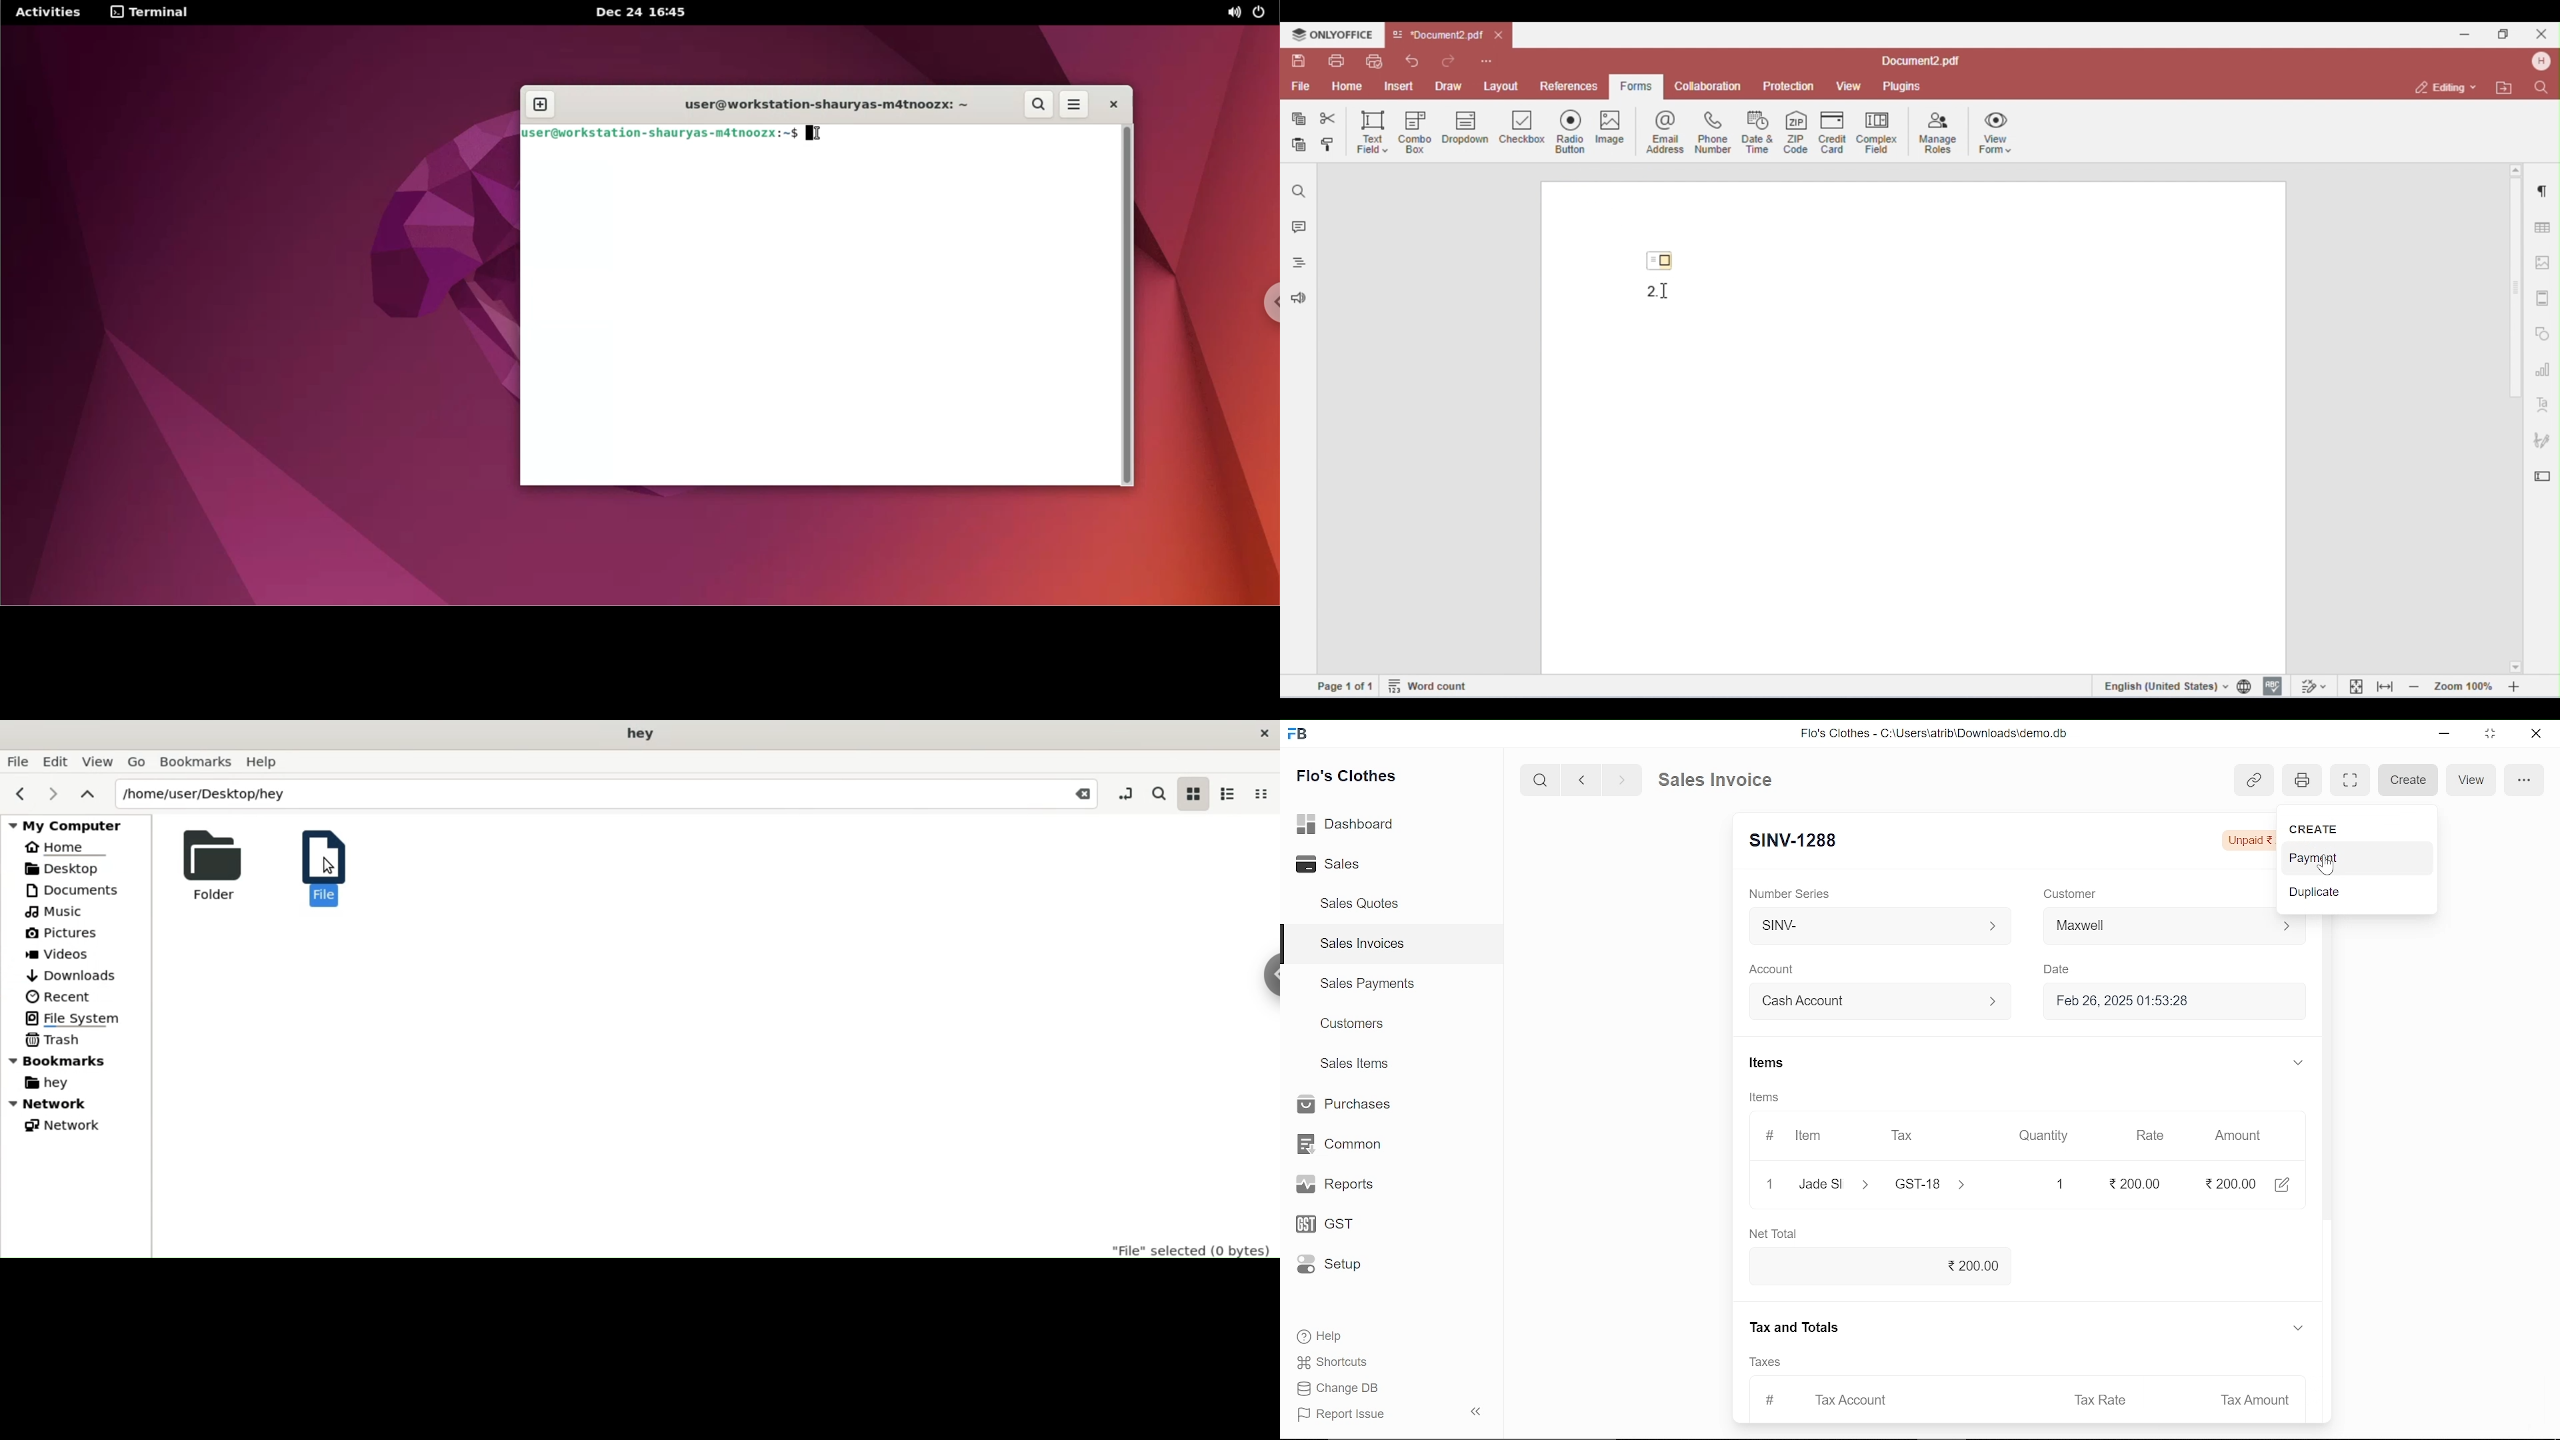 This screenshot has height=1456, width=2576. I want to click on Tax Amount, so click(2263, 1400).